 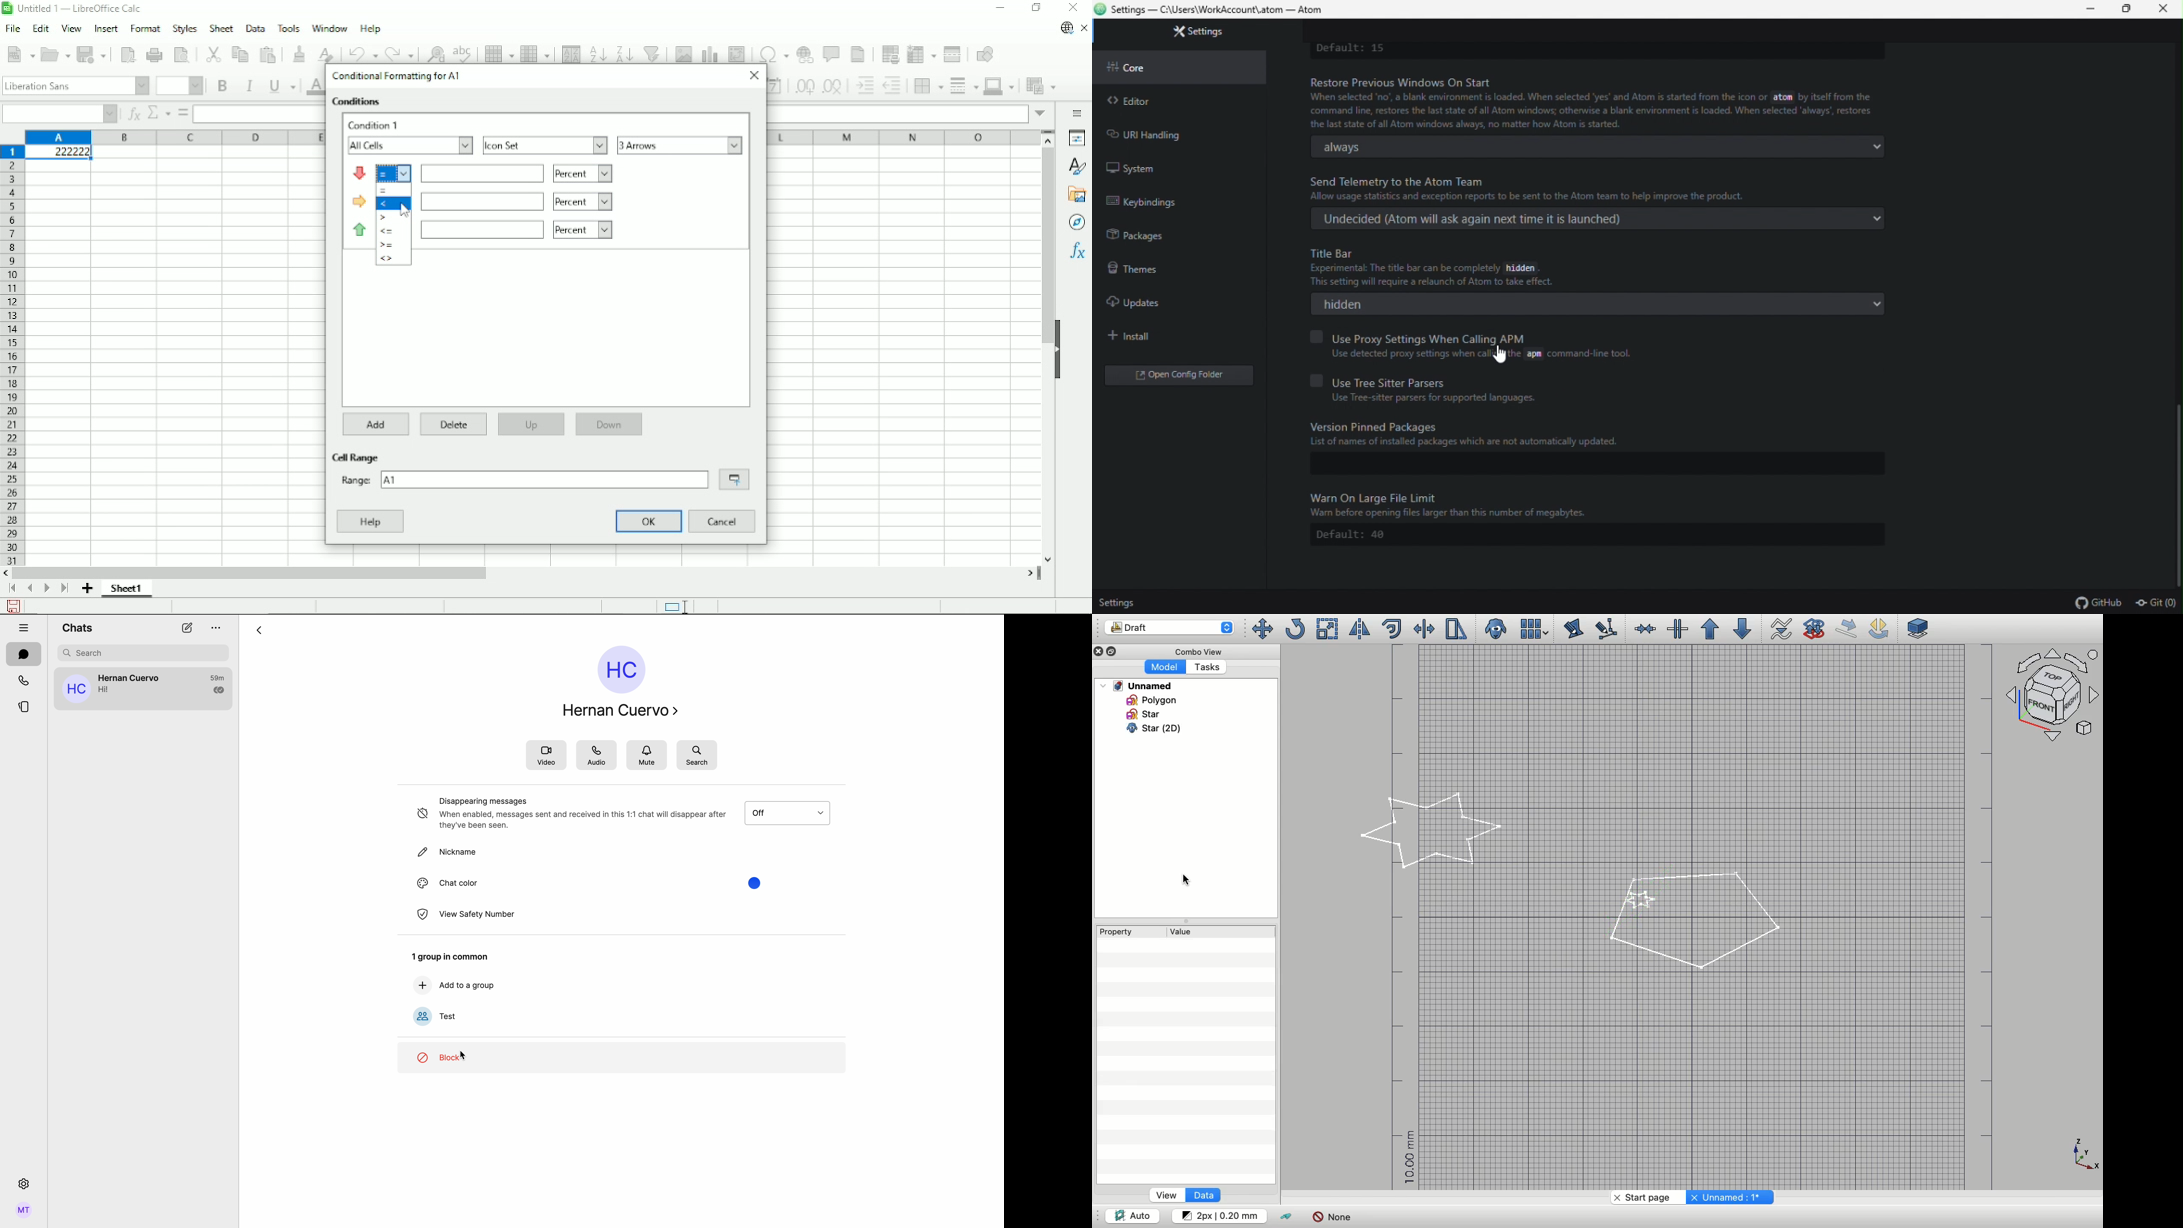 What do you see at coordinates (1920, 628) in the screenshot?
I see `Plane selector` at bounding box center [1920, 628].